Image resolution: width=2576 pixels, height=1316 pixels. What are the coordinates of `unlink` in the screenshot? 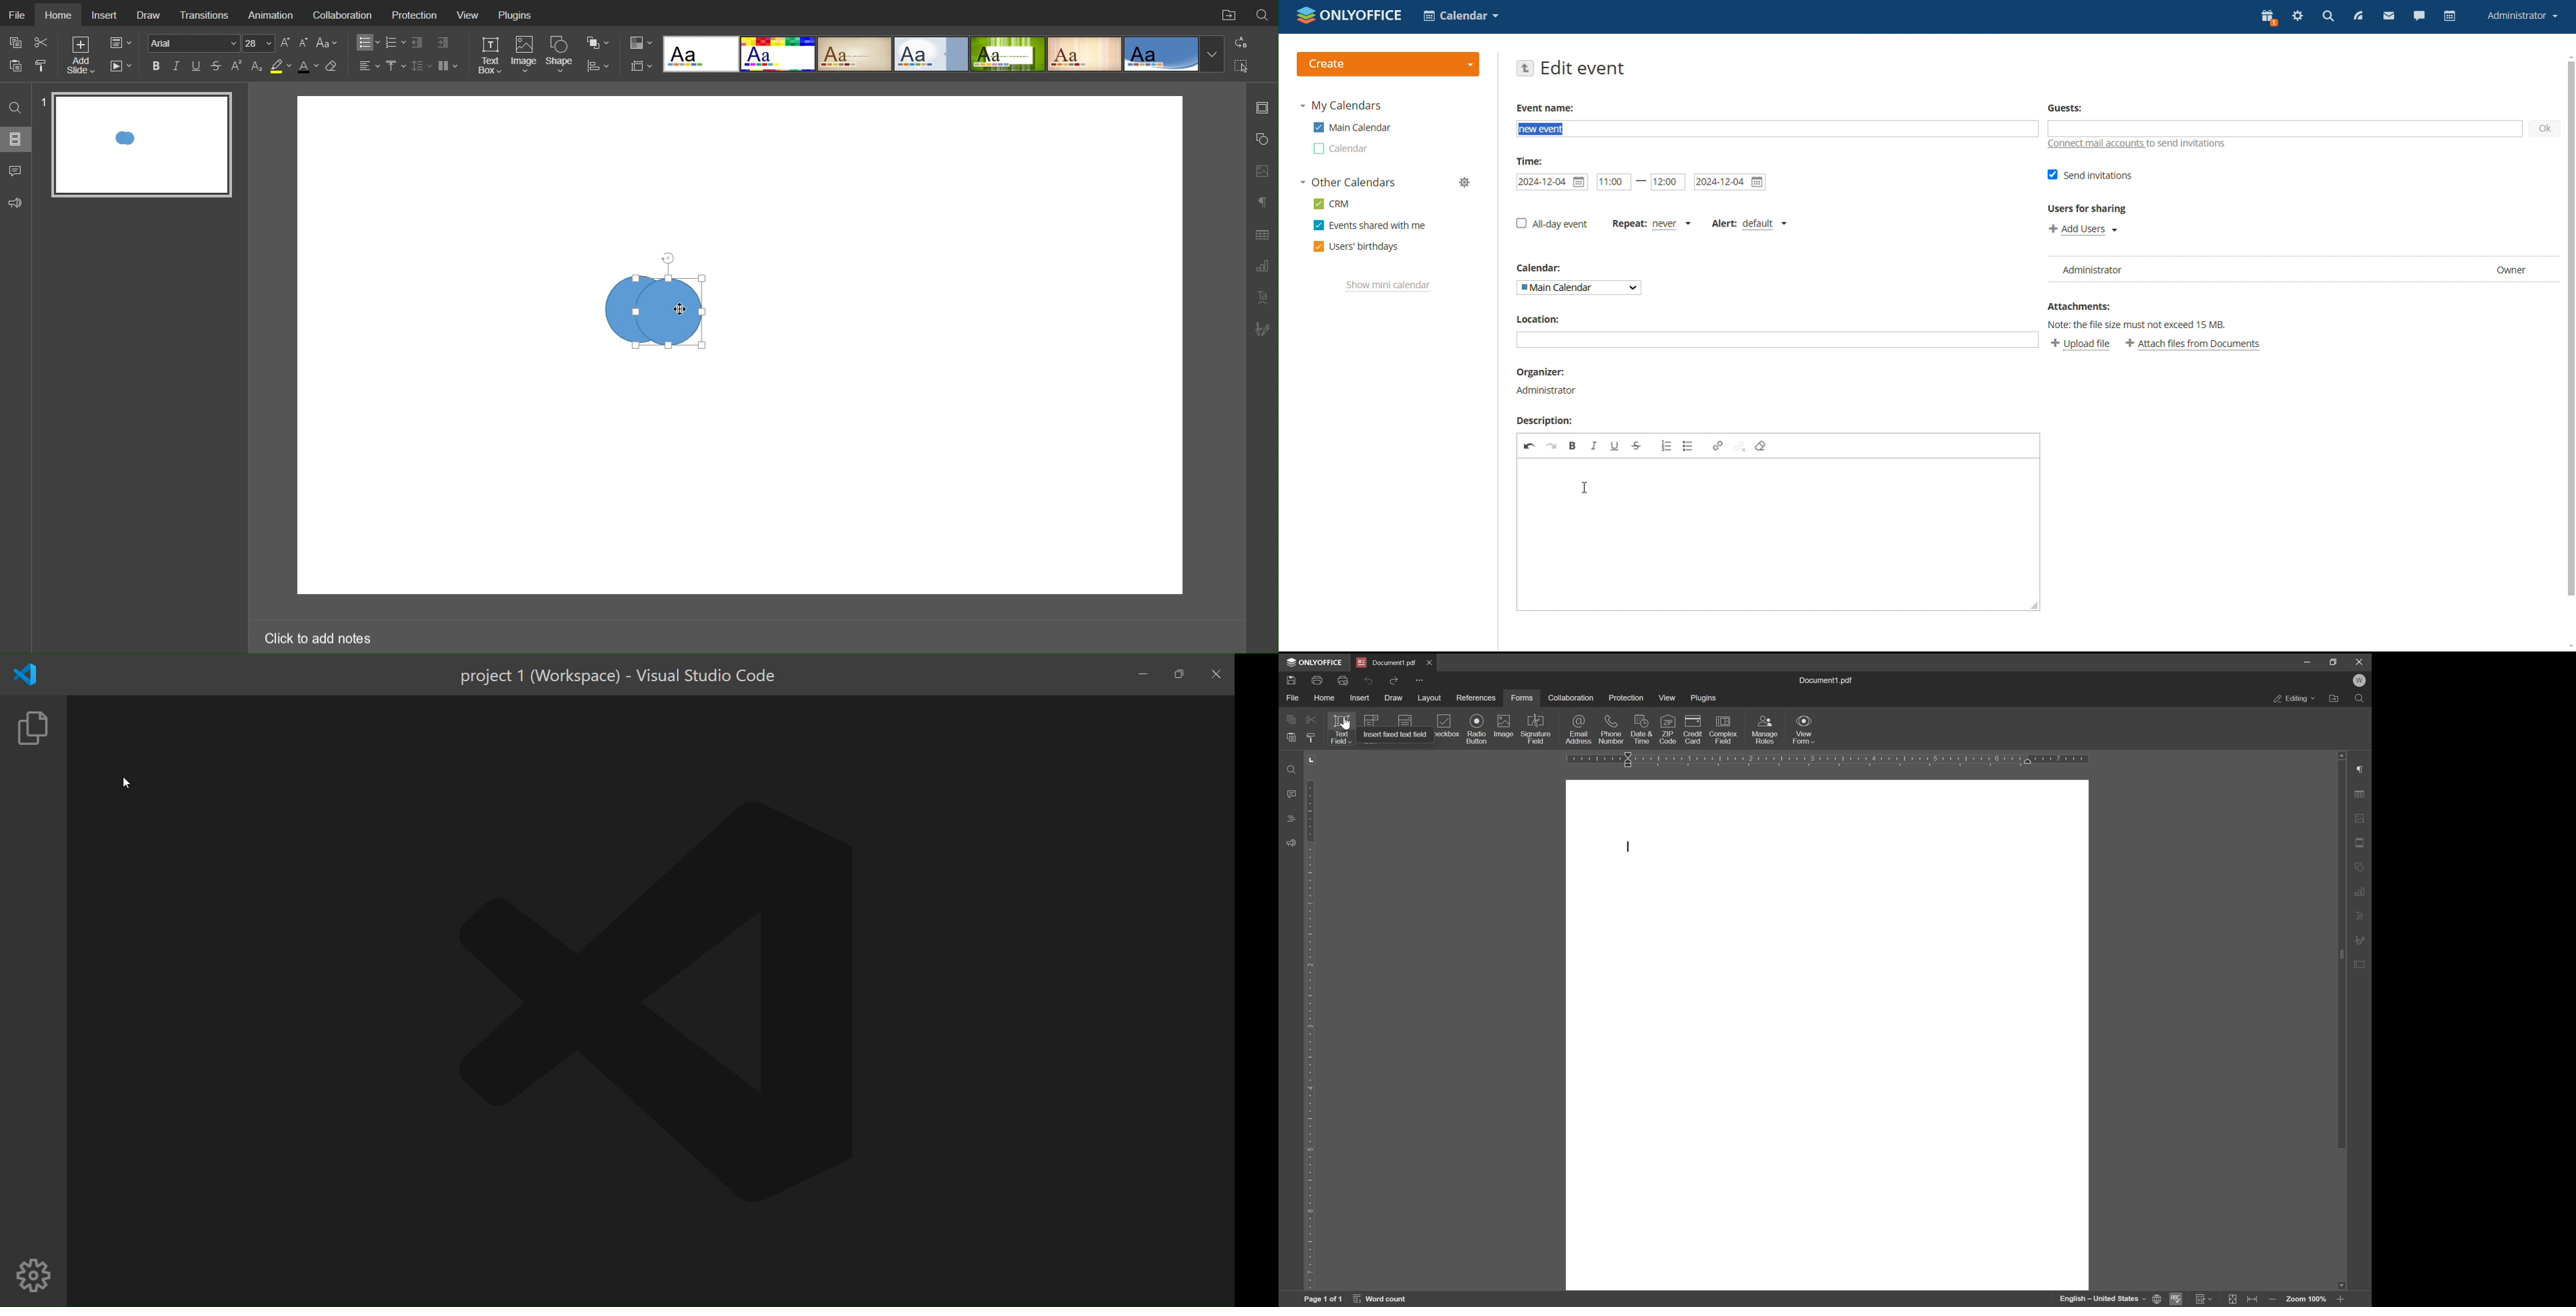 It's located at (1739, 447).